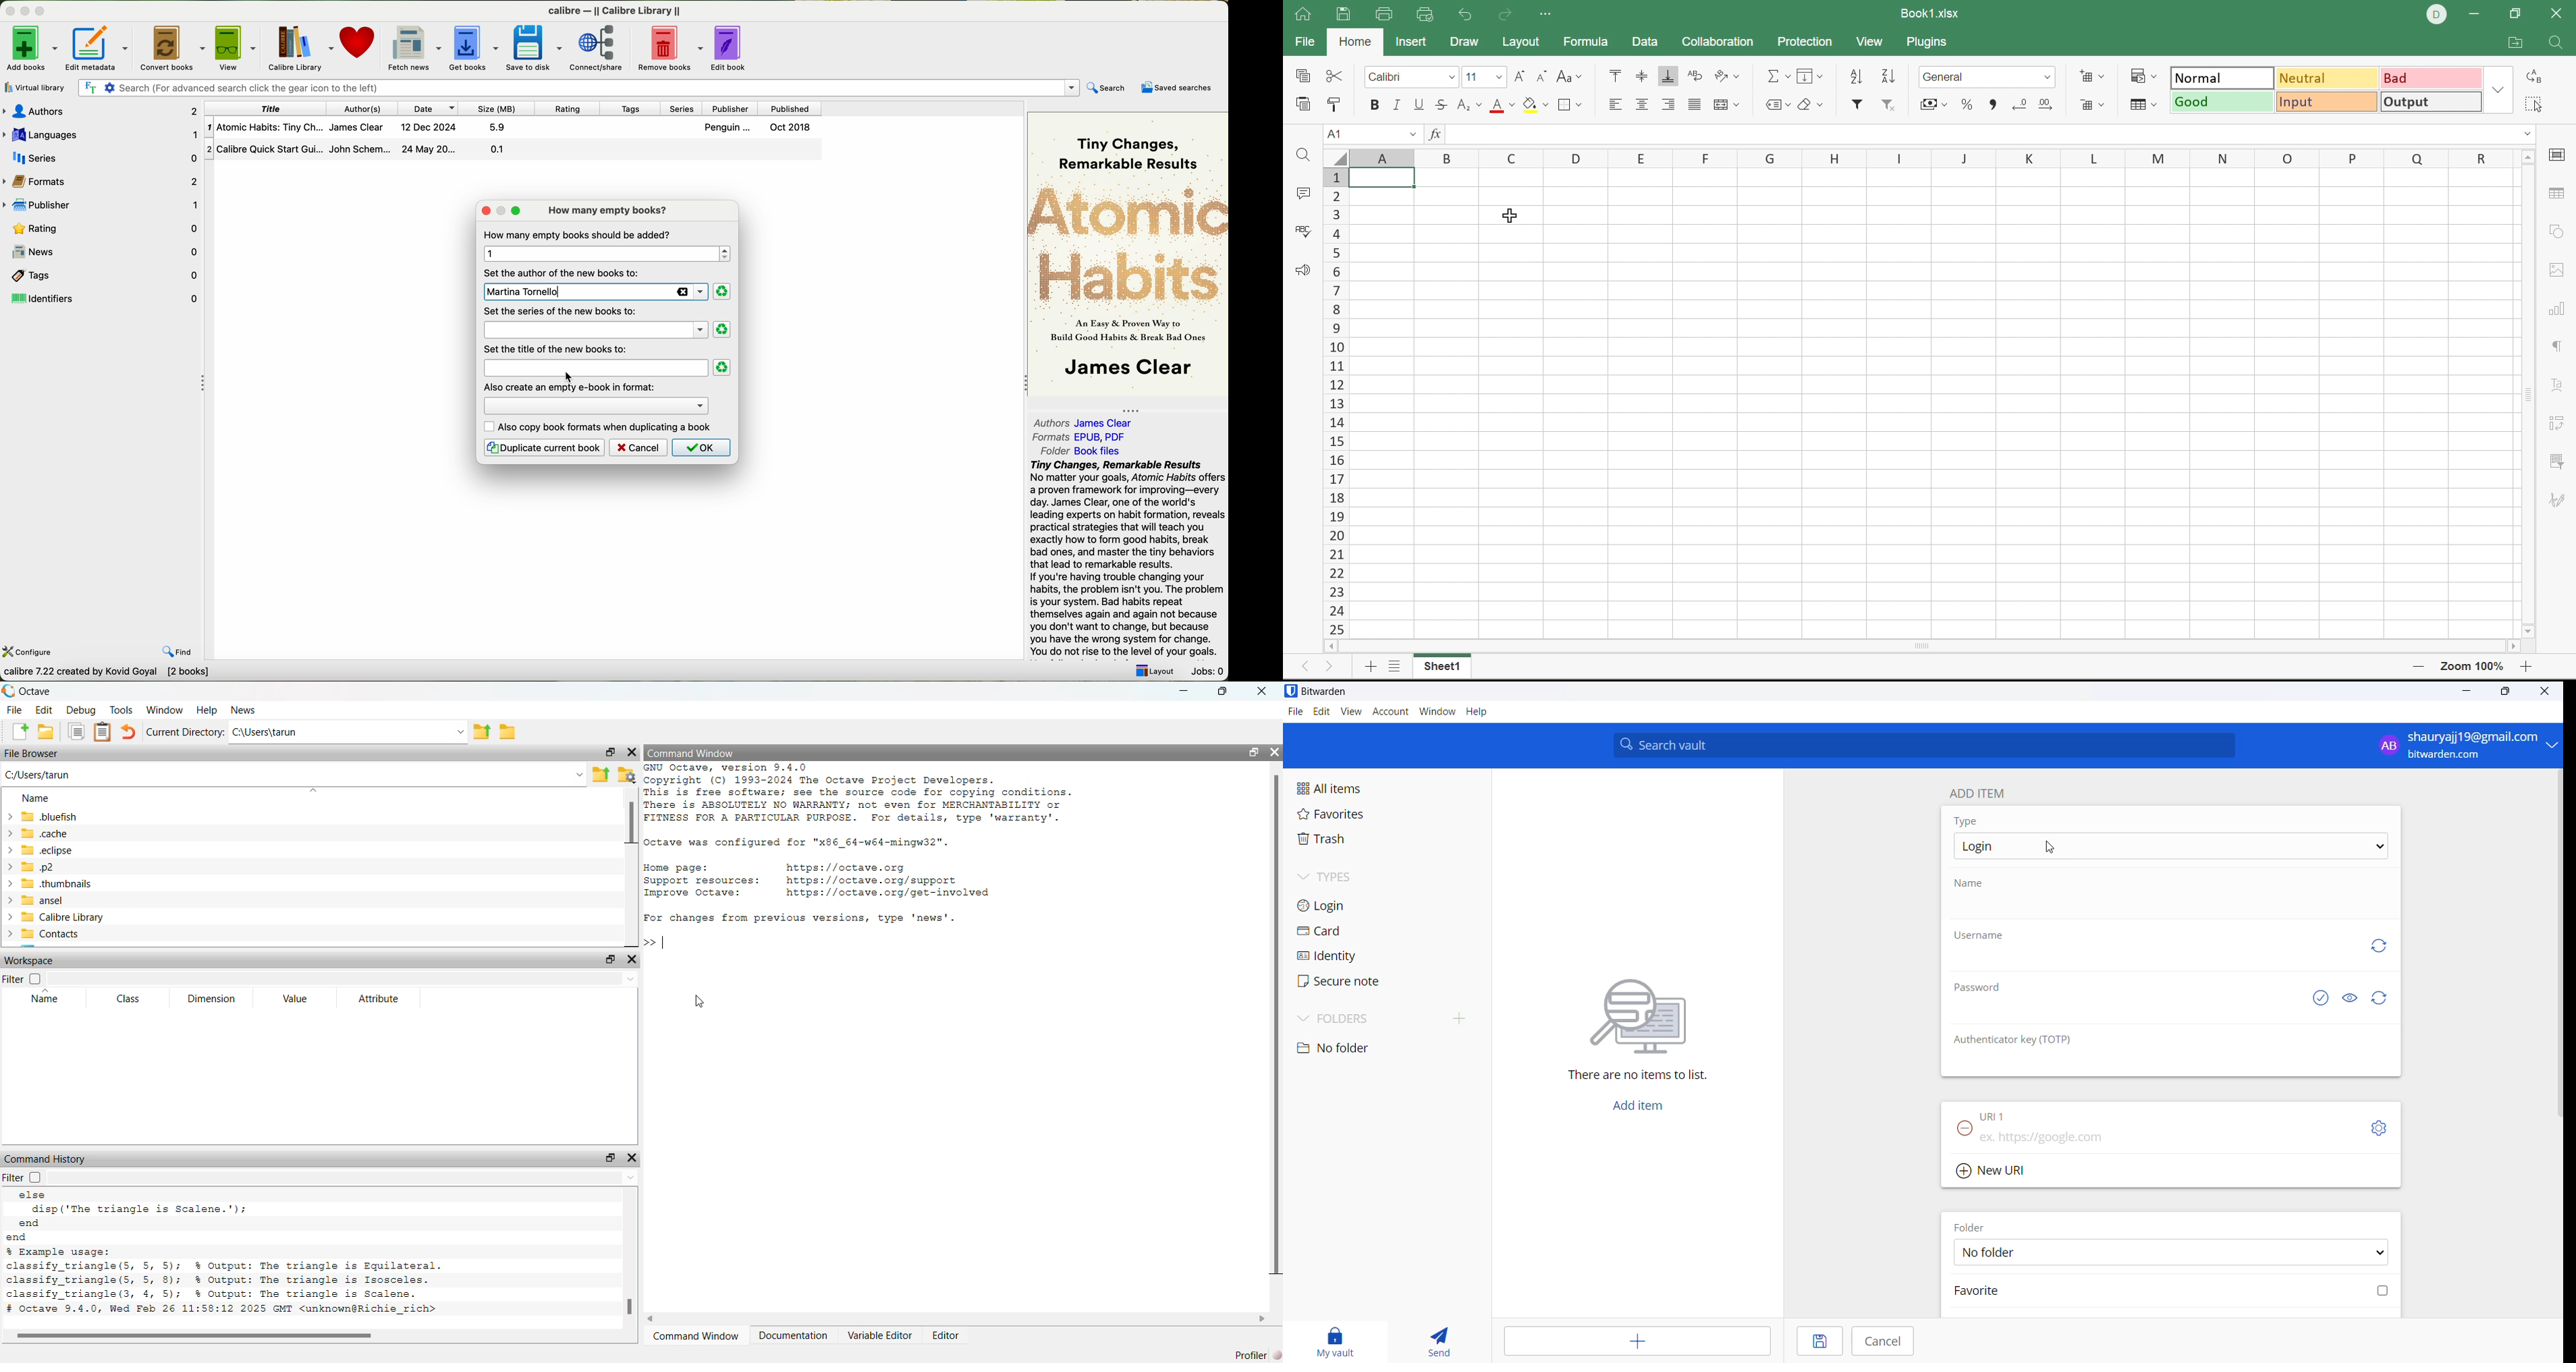  Describe the element at coordinates (36, 797) in the screenshot. I see `Name` at that location.